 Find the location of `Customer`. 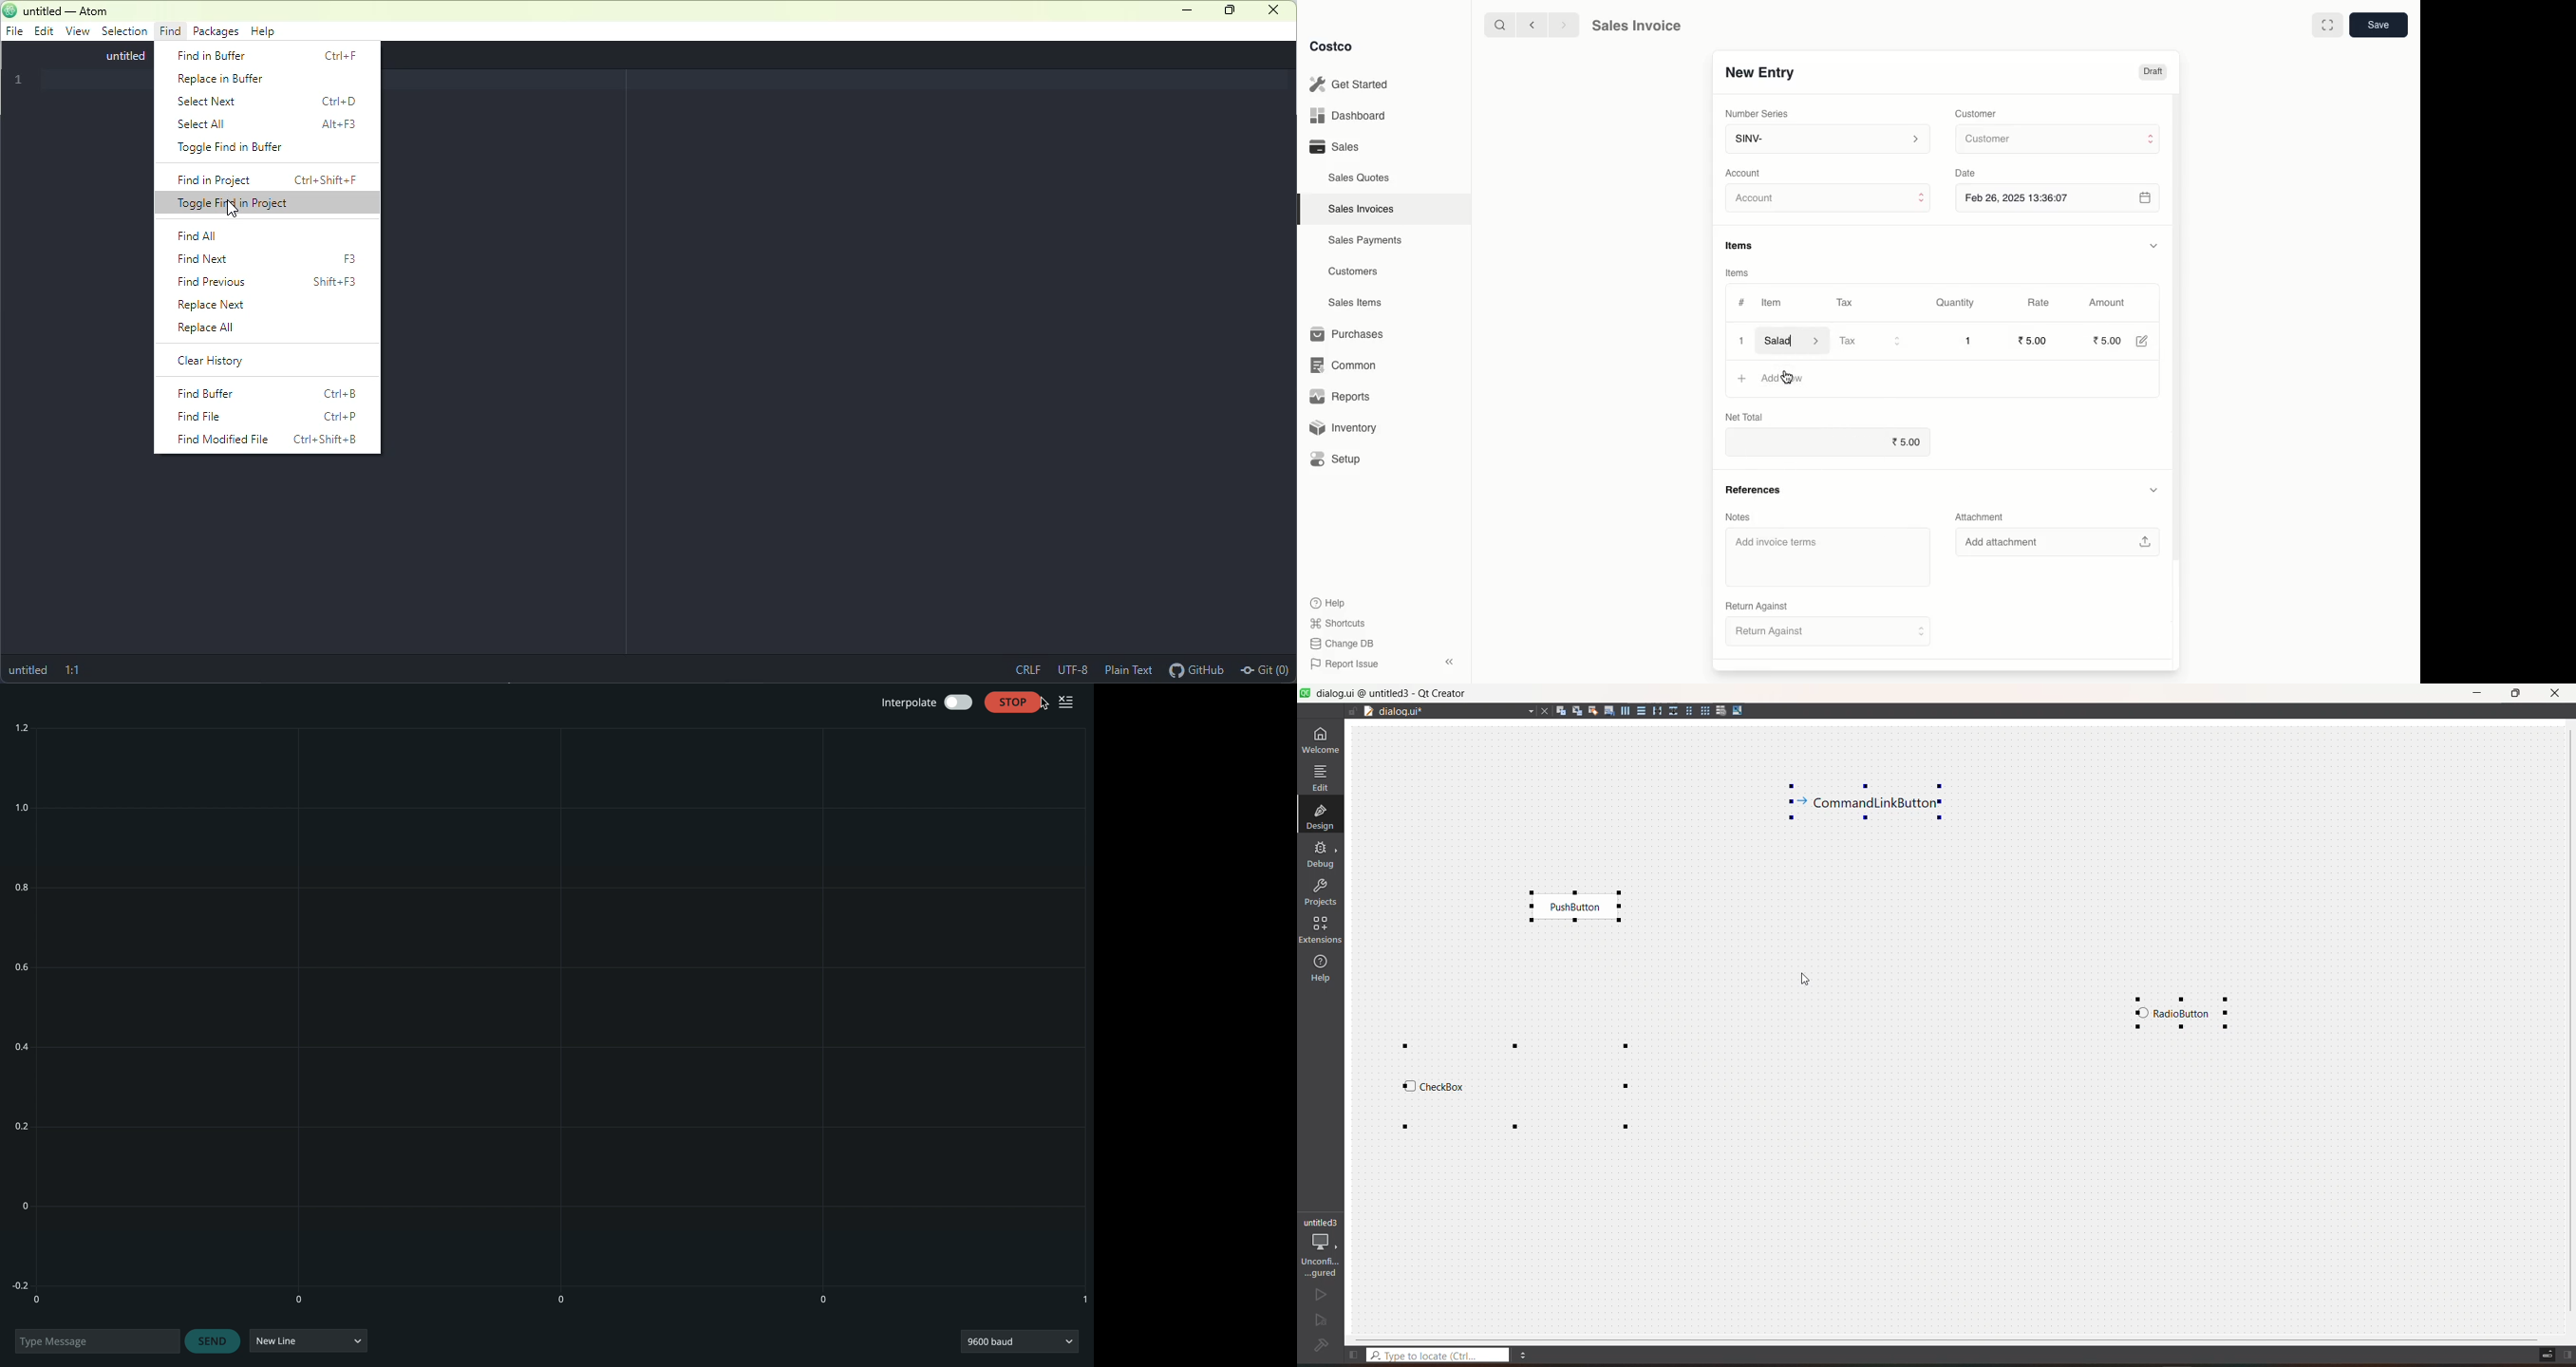

Customer is located at coordinates (1978, 112).